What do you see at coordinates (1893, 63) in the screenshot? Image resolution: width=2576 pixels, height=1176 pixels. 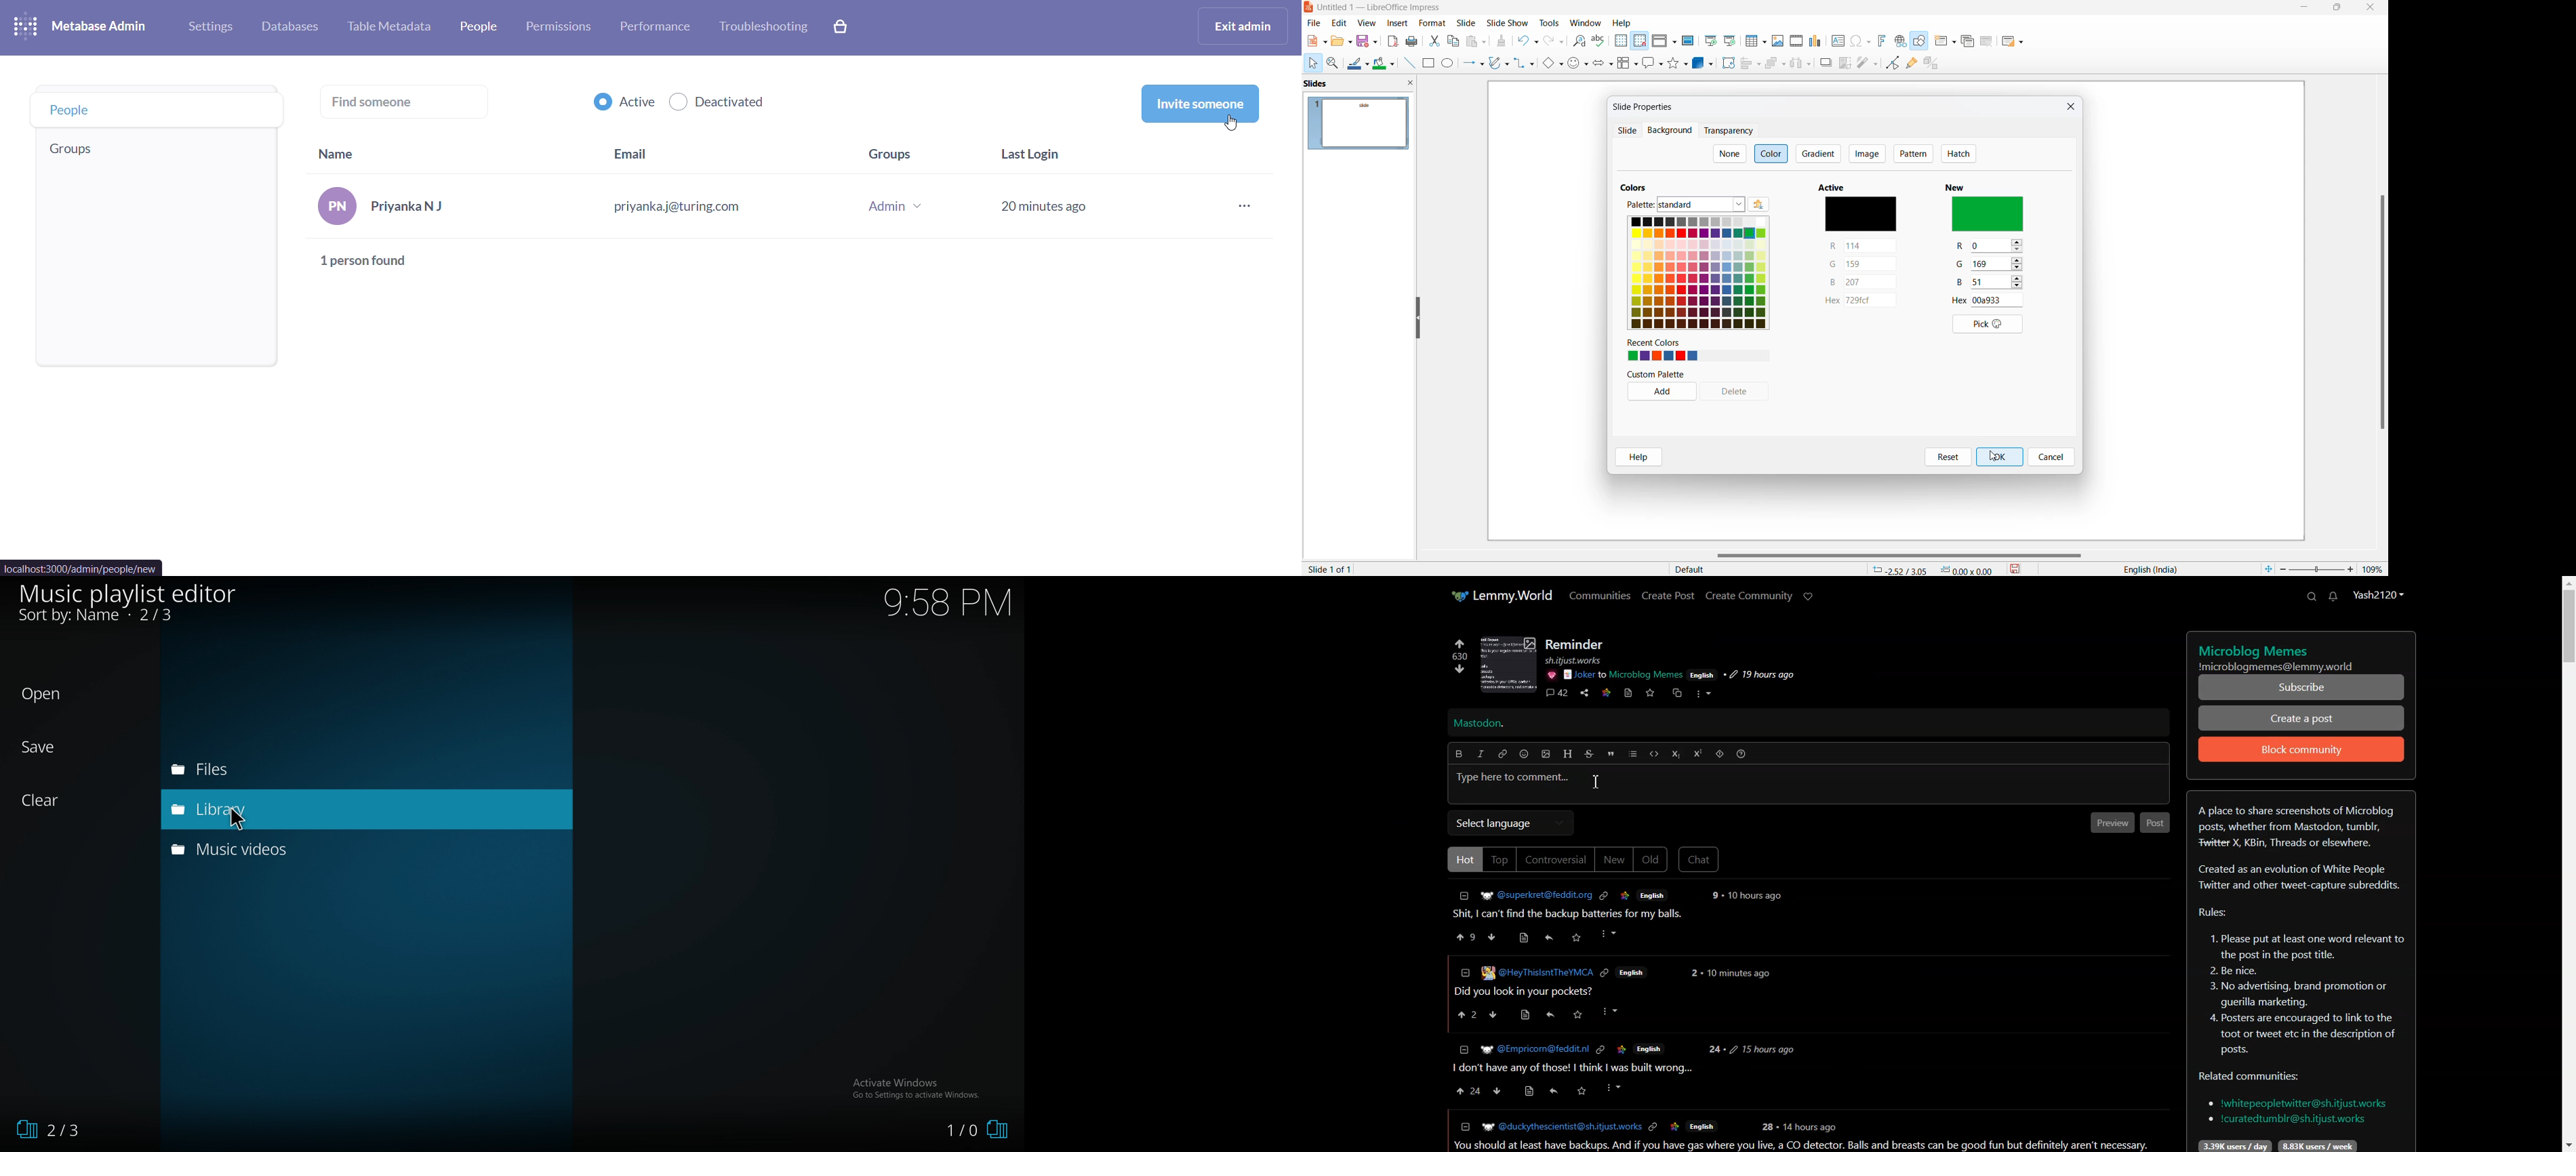 I see `toggle end point edit mode` at bounding box center [1893, 63].